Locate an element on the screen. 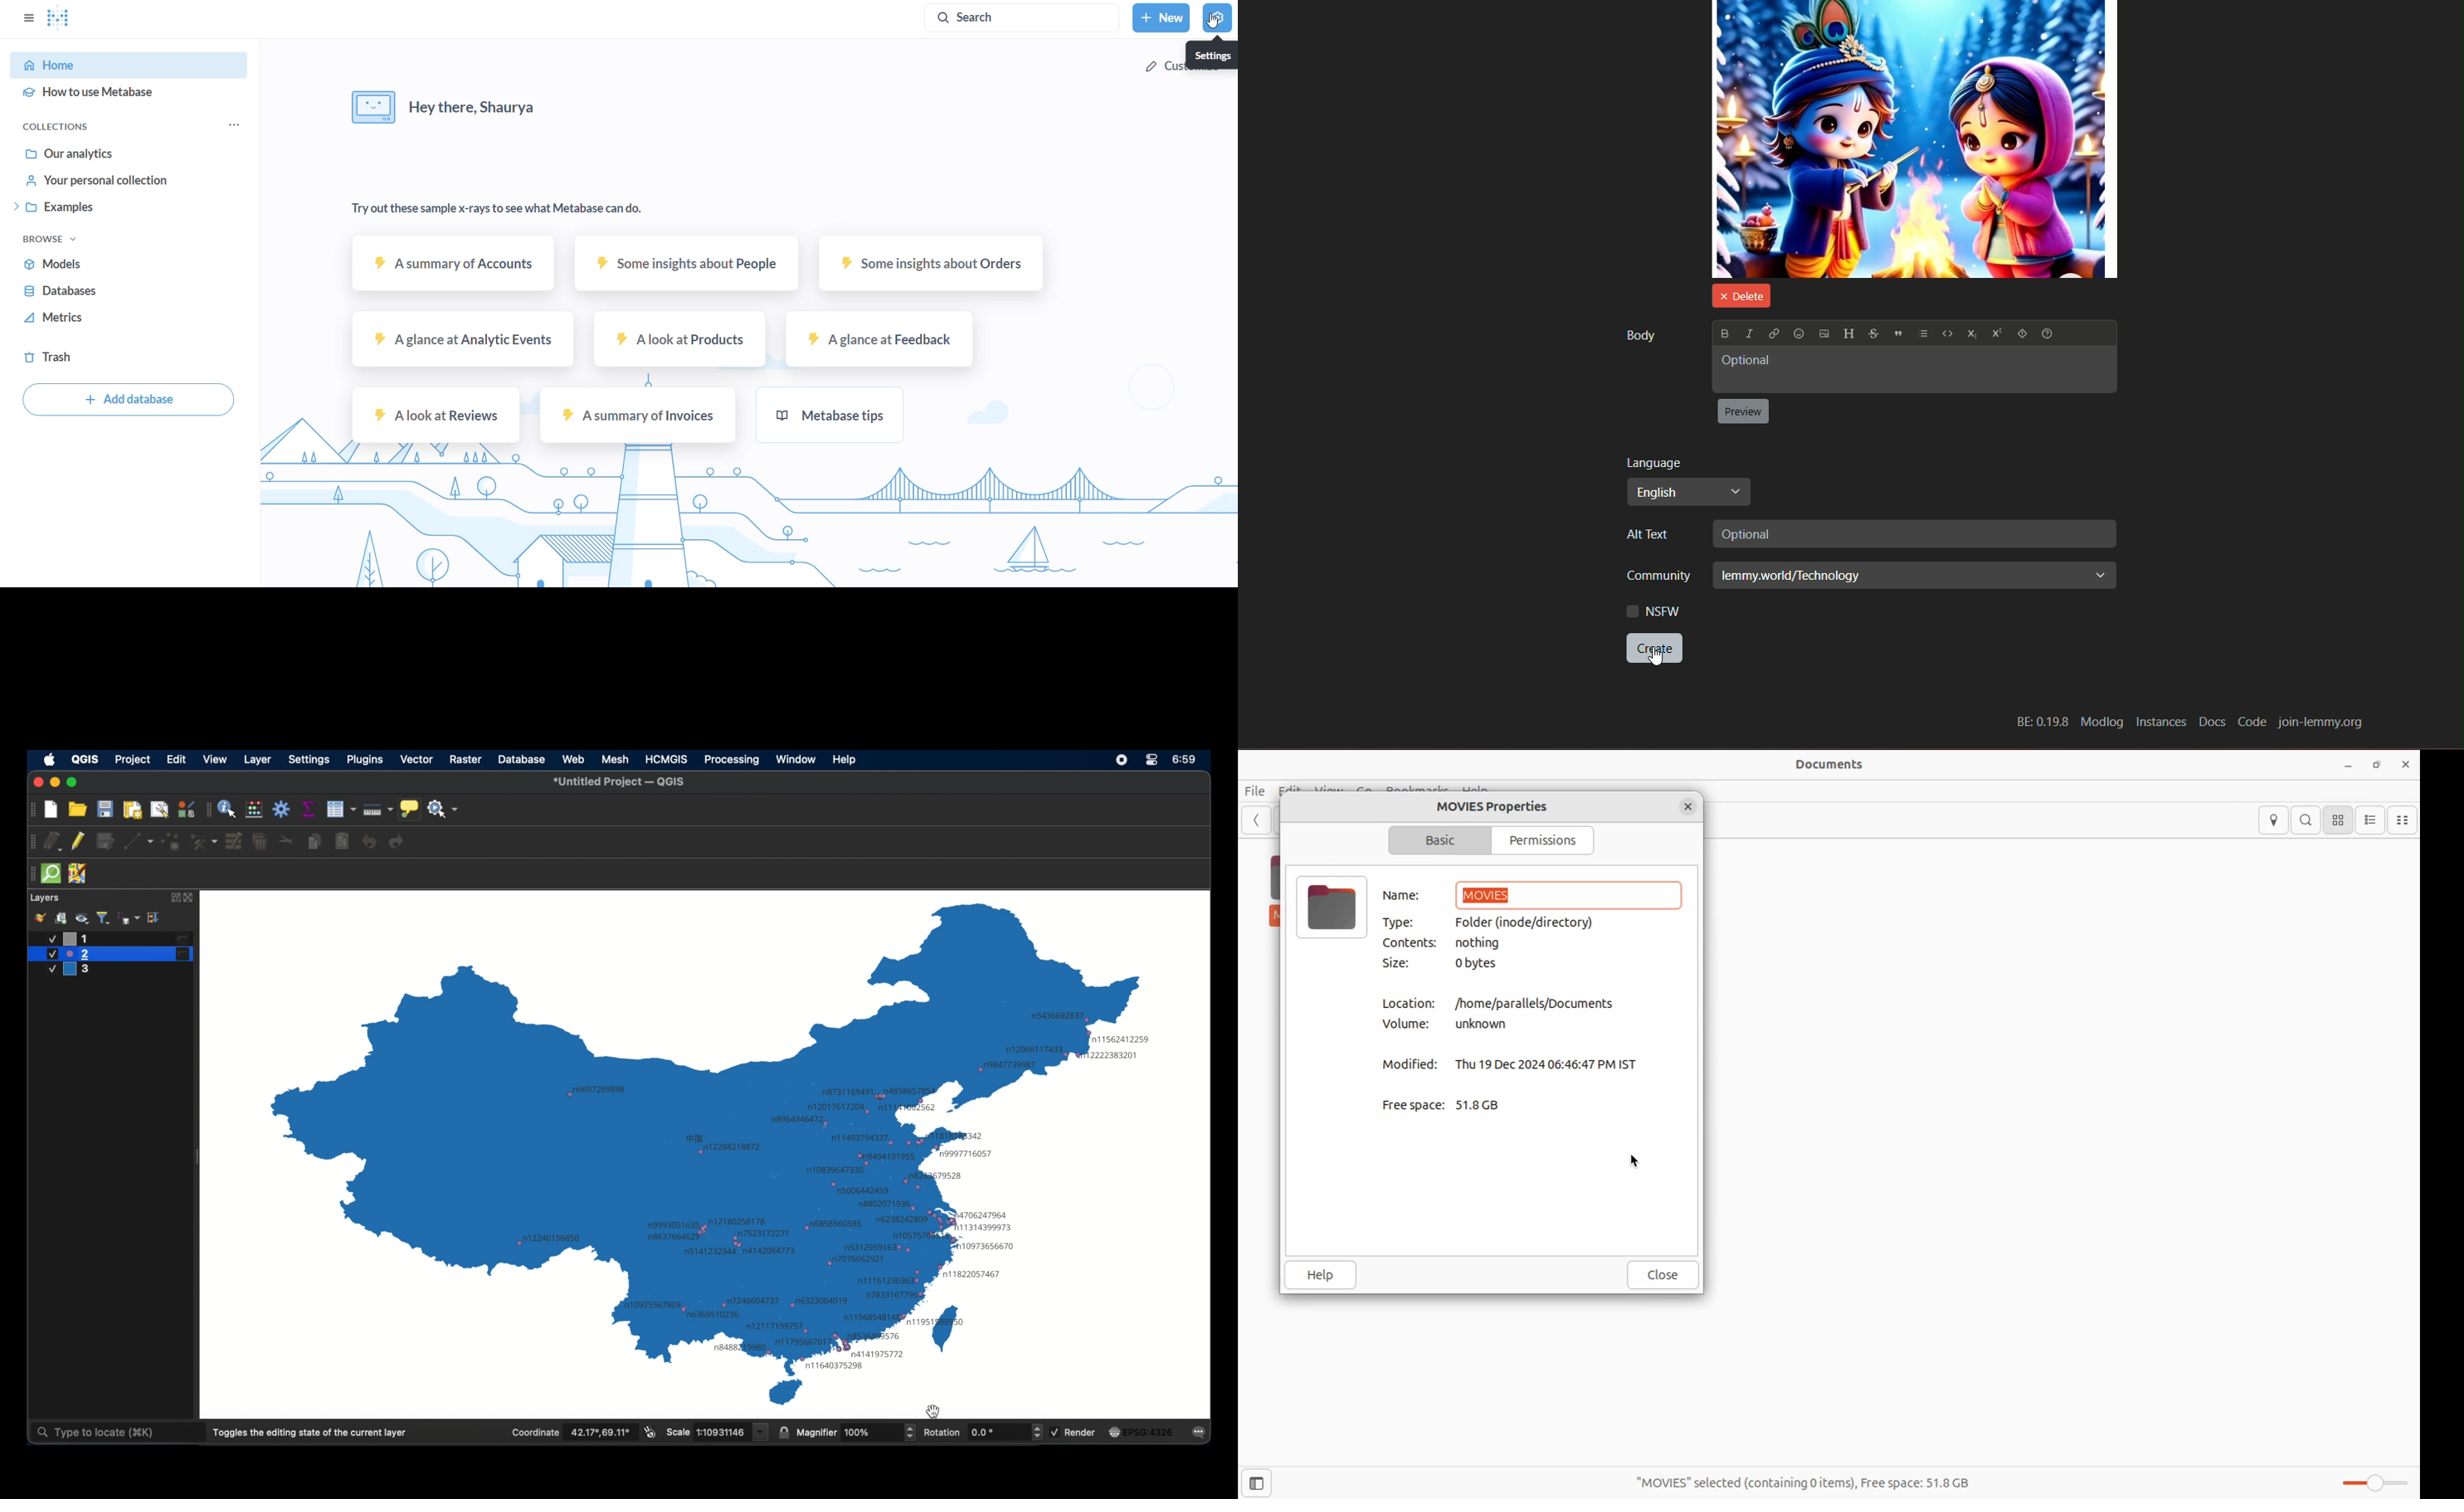 The image size is (2464, 1512). list is located at coordinates (1924, 335).